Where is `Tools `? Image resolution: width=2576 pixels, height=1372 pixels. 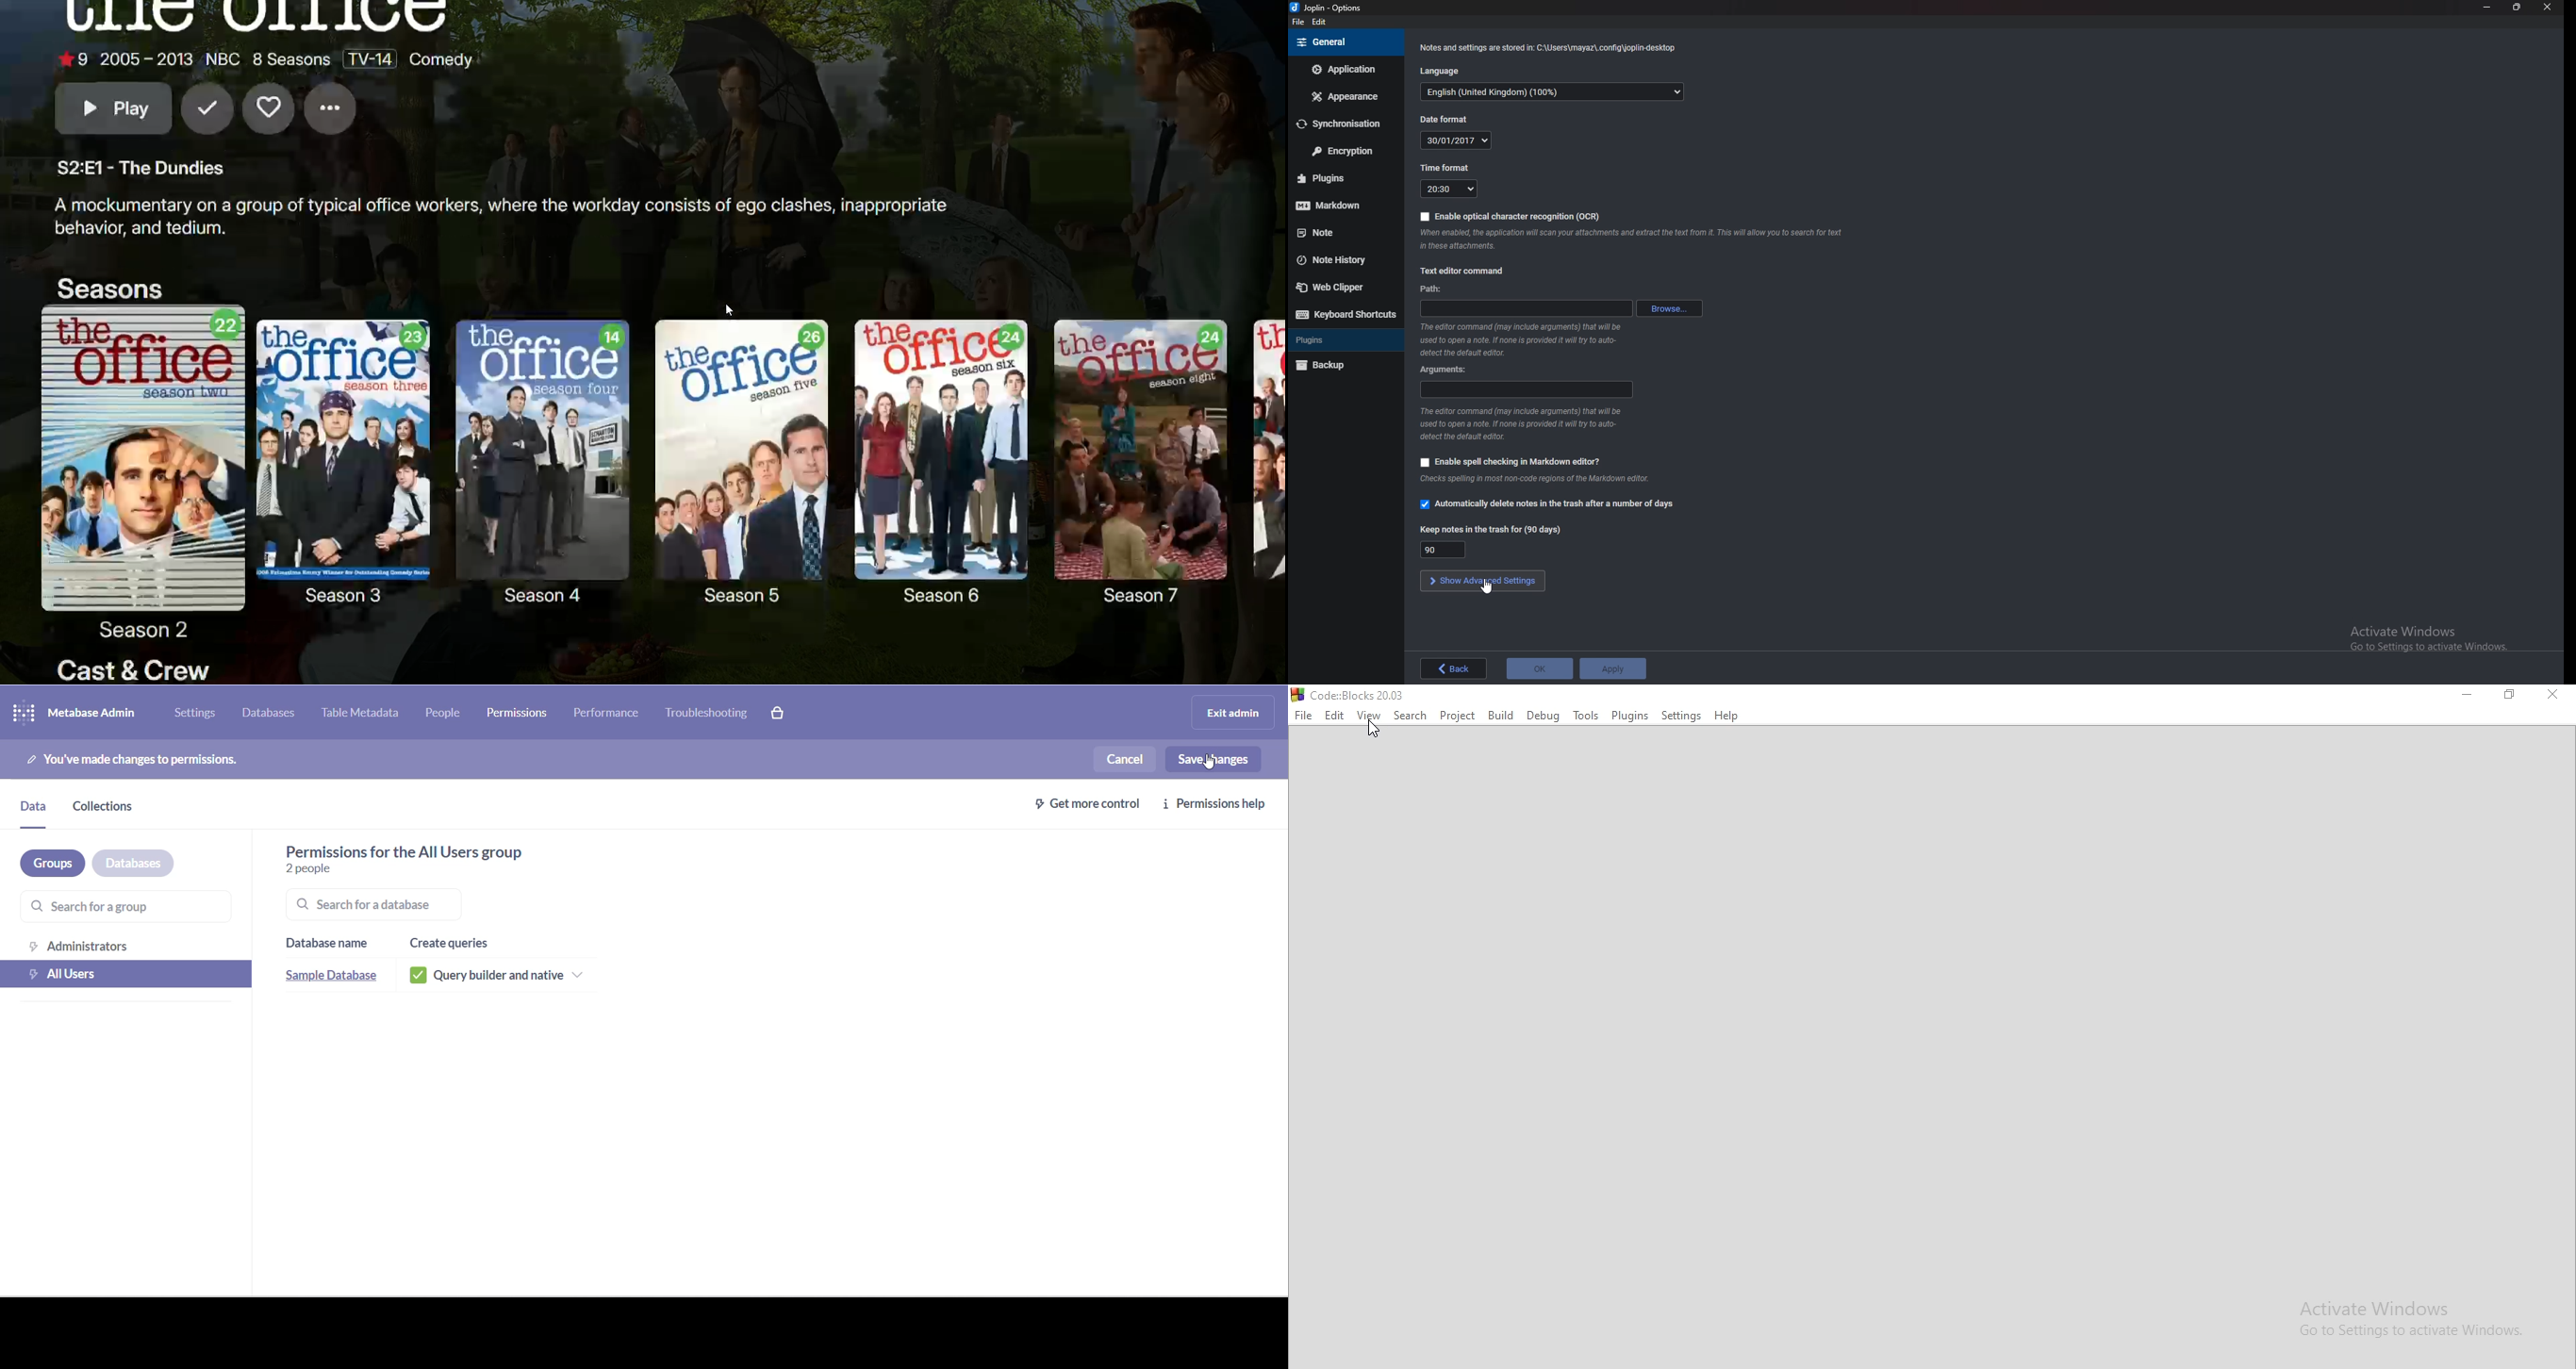 Tools  is located at coordinates (1586, 714).